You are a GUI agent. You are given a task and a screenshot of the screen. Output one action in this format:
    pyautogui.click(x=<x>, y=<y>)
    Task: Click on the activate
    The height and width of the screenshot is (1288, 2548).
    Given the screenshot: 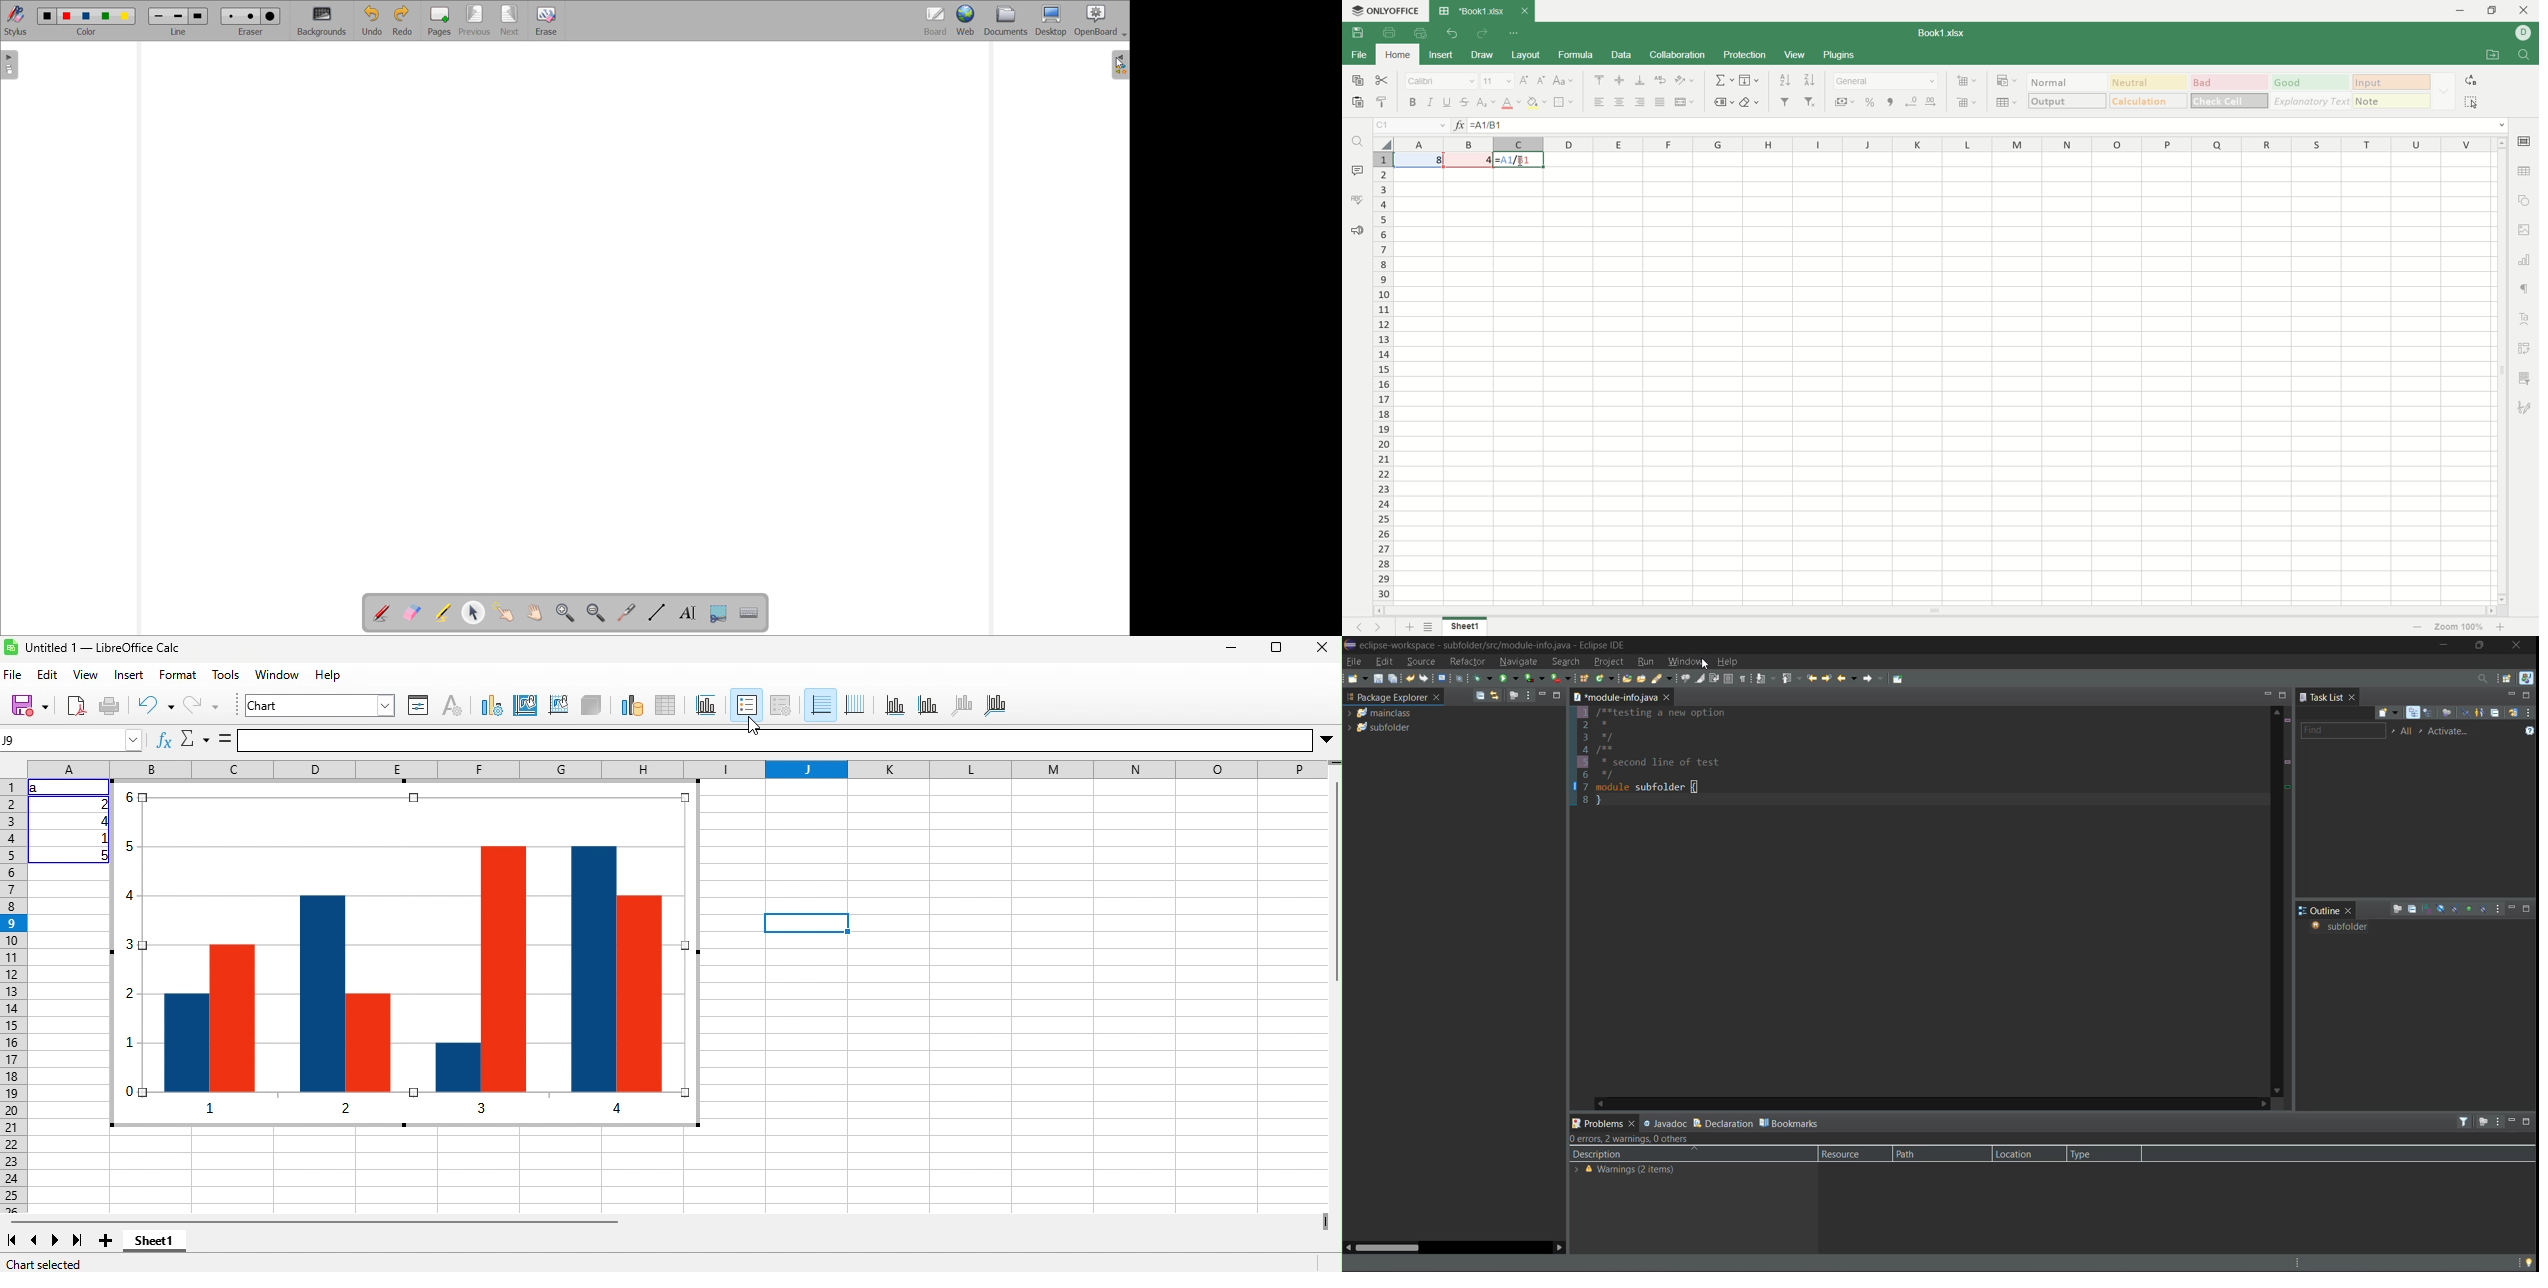 What is the action you would take?
    pyautogui.click(x=2457, y=731)
    